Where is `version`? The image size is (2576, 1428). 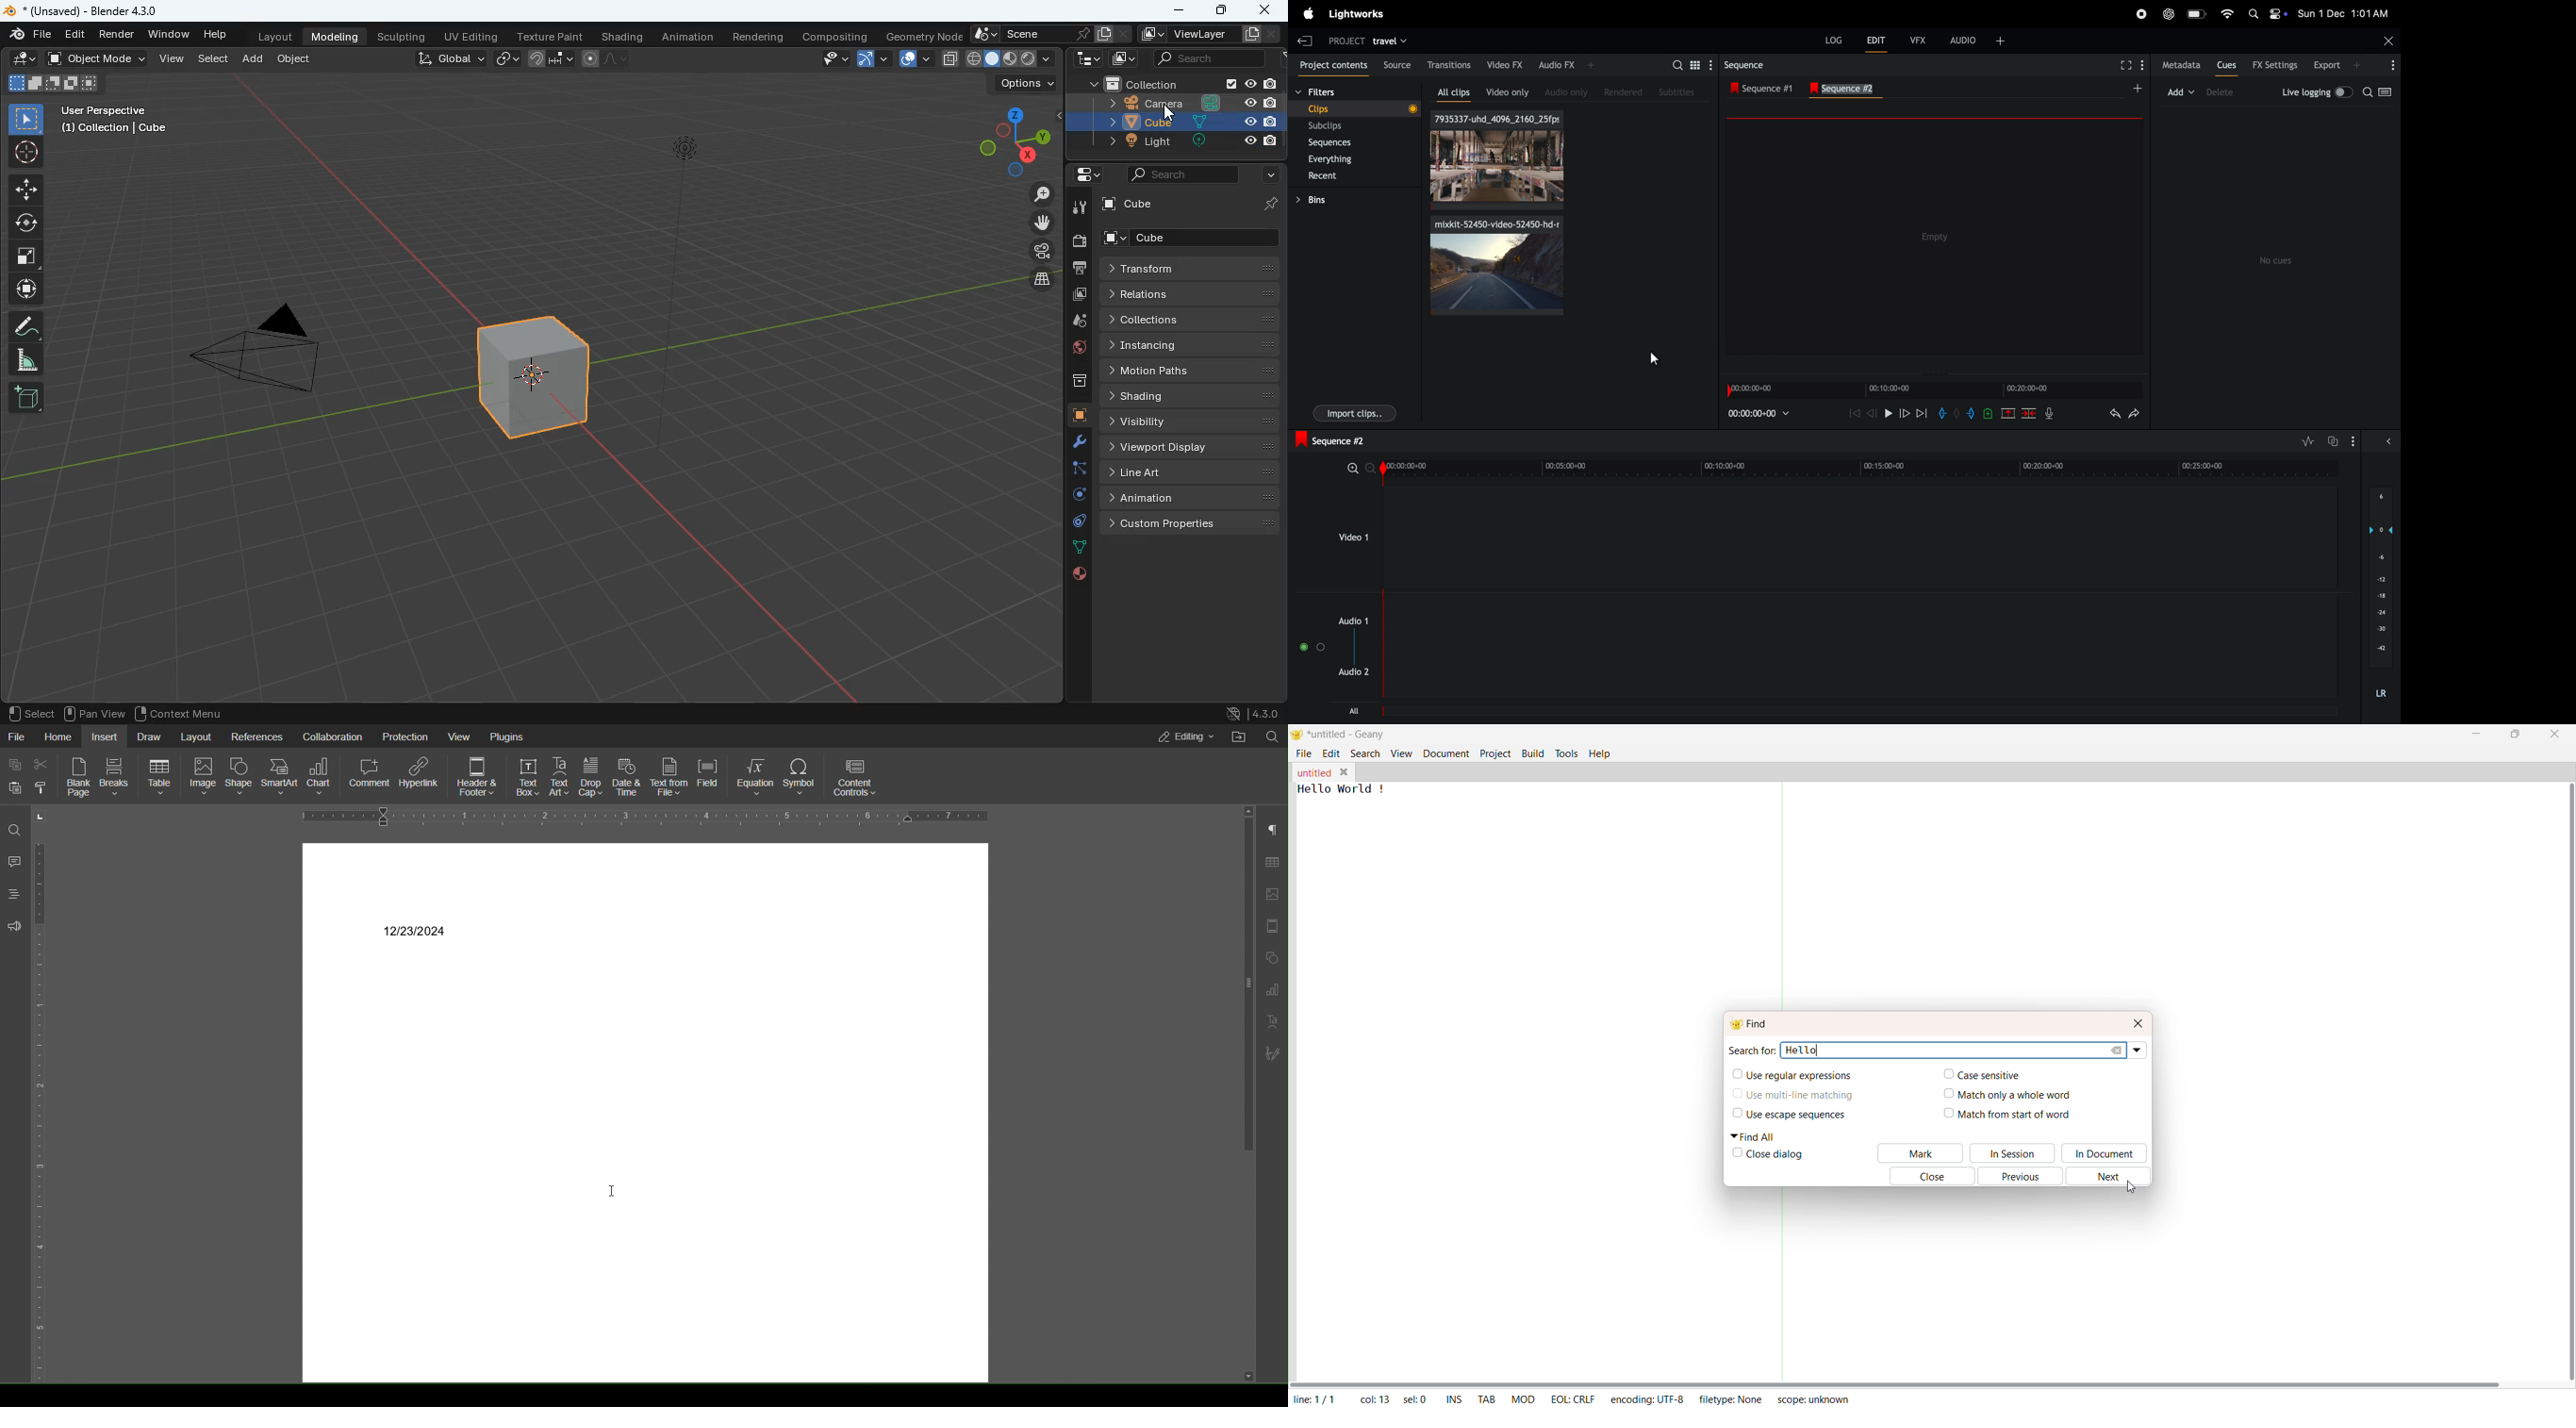 version is located at coordinates (1245, 714).